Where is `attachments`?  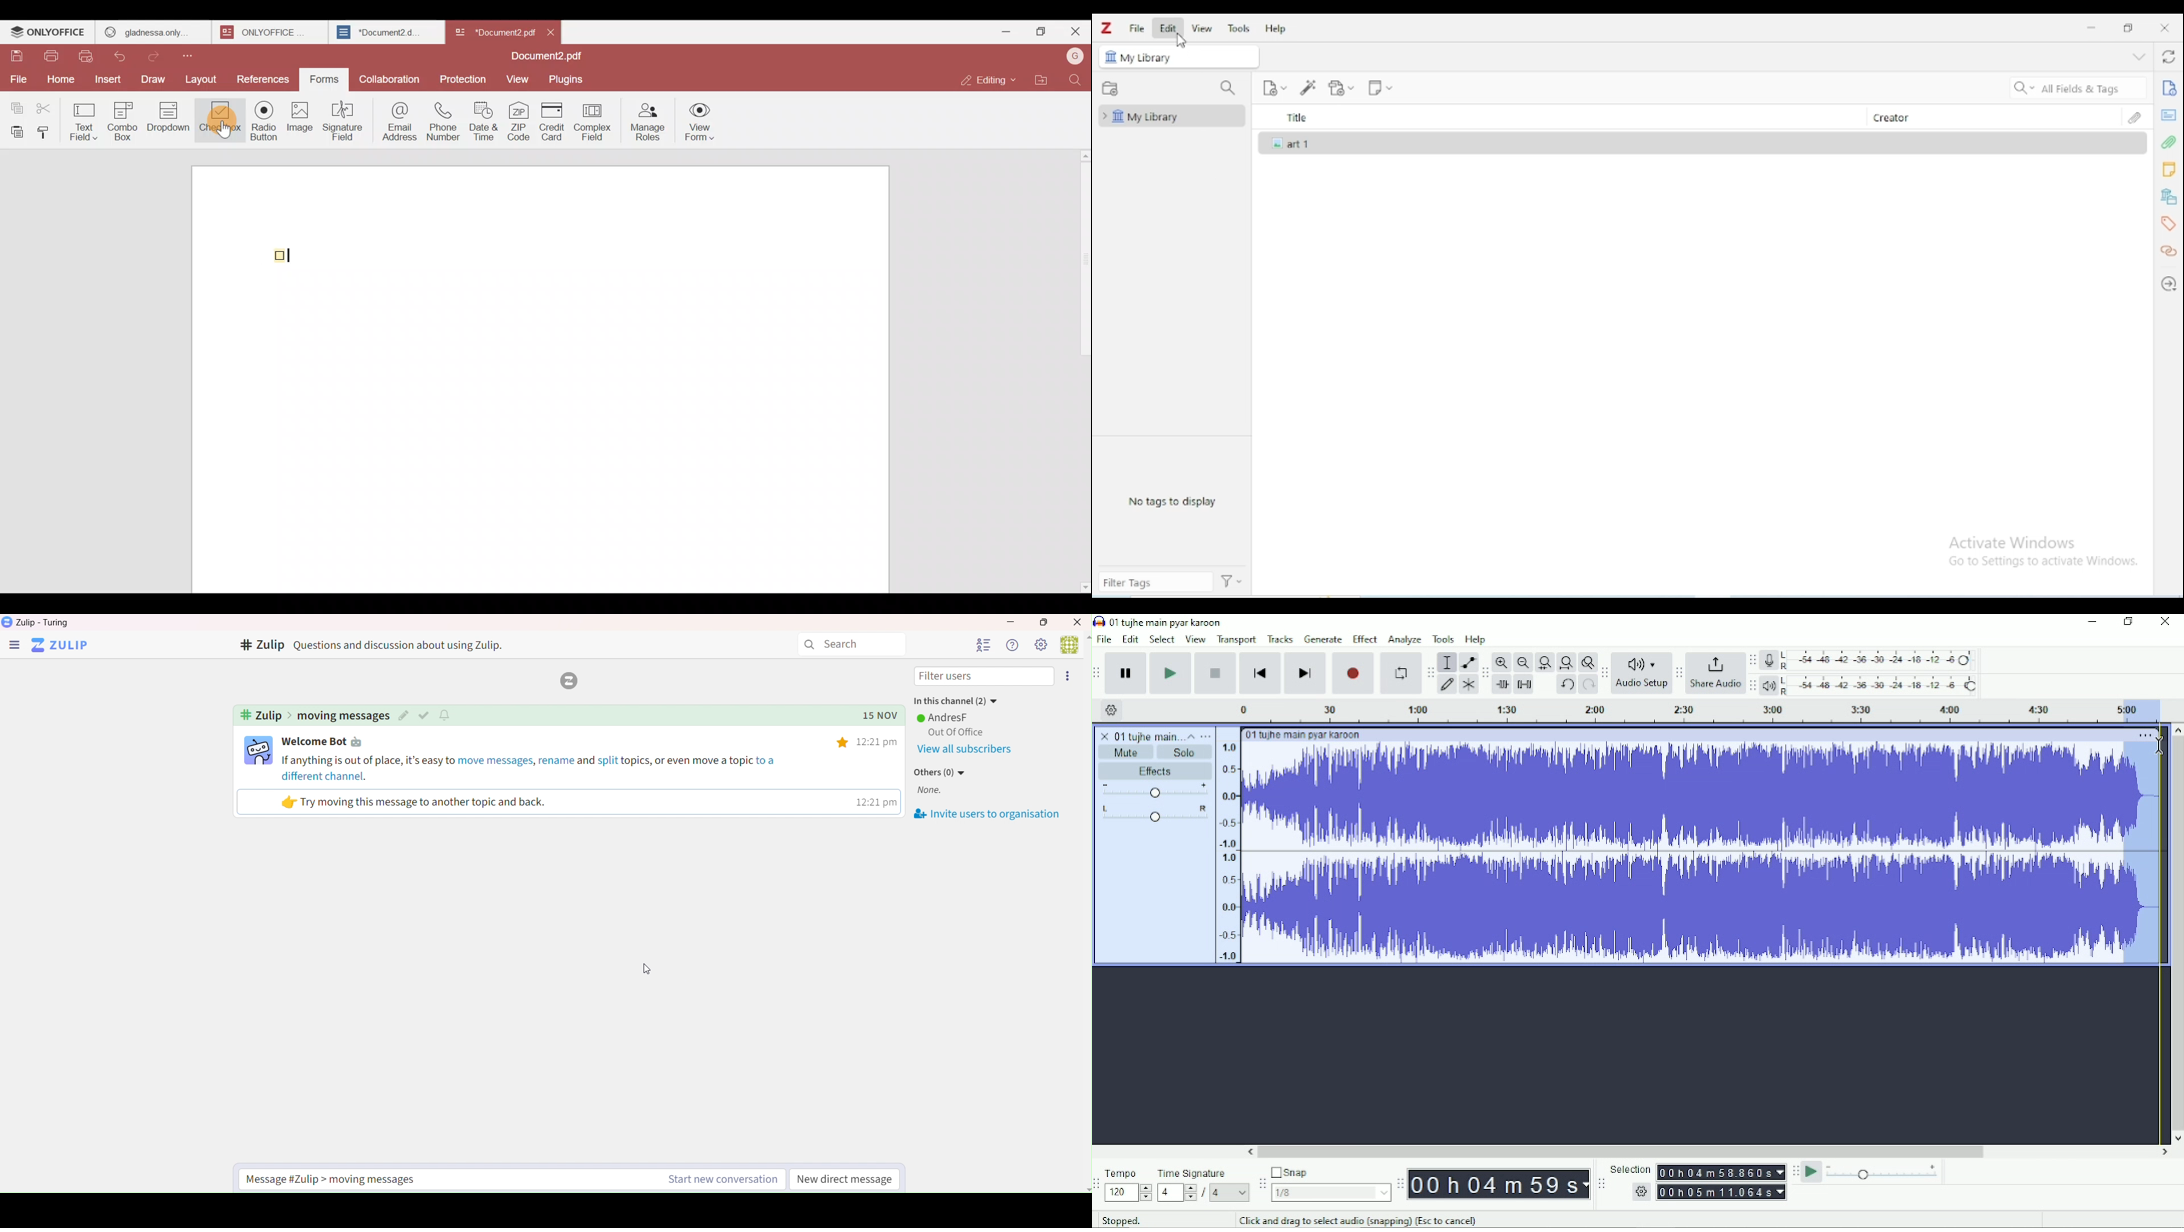
attachments is located at coordinates (2138, 116).